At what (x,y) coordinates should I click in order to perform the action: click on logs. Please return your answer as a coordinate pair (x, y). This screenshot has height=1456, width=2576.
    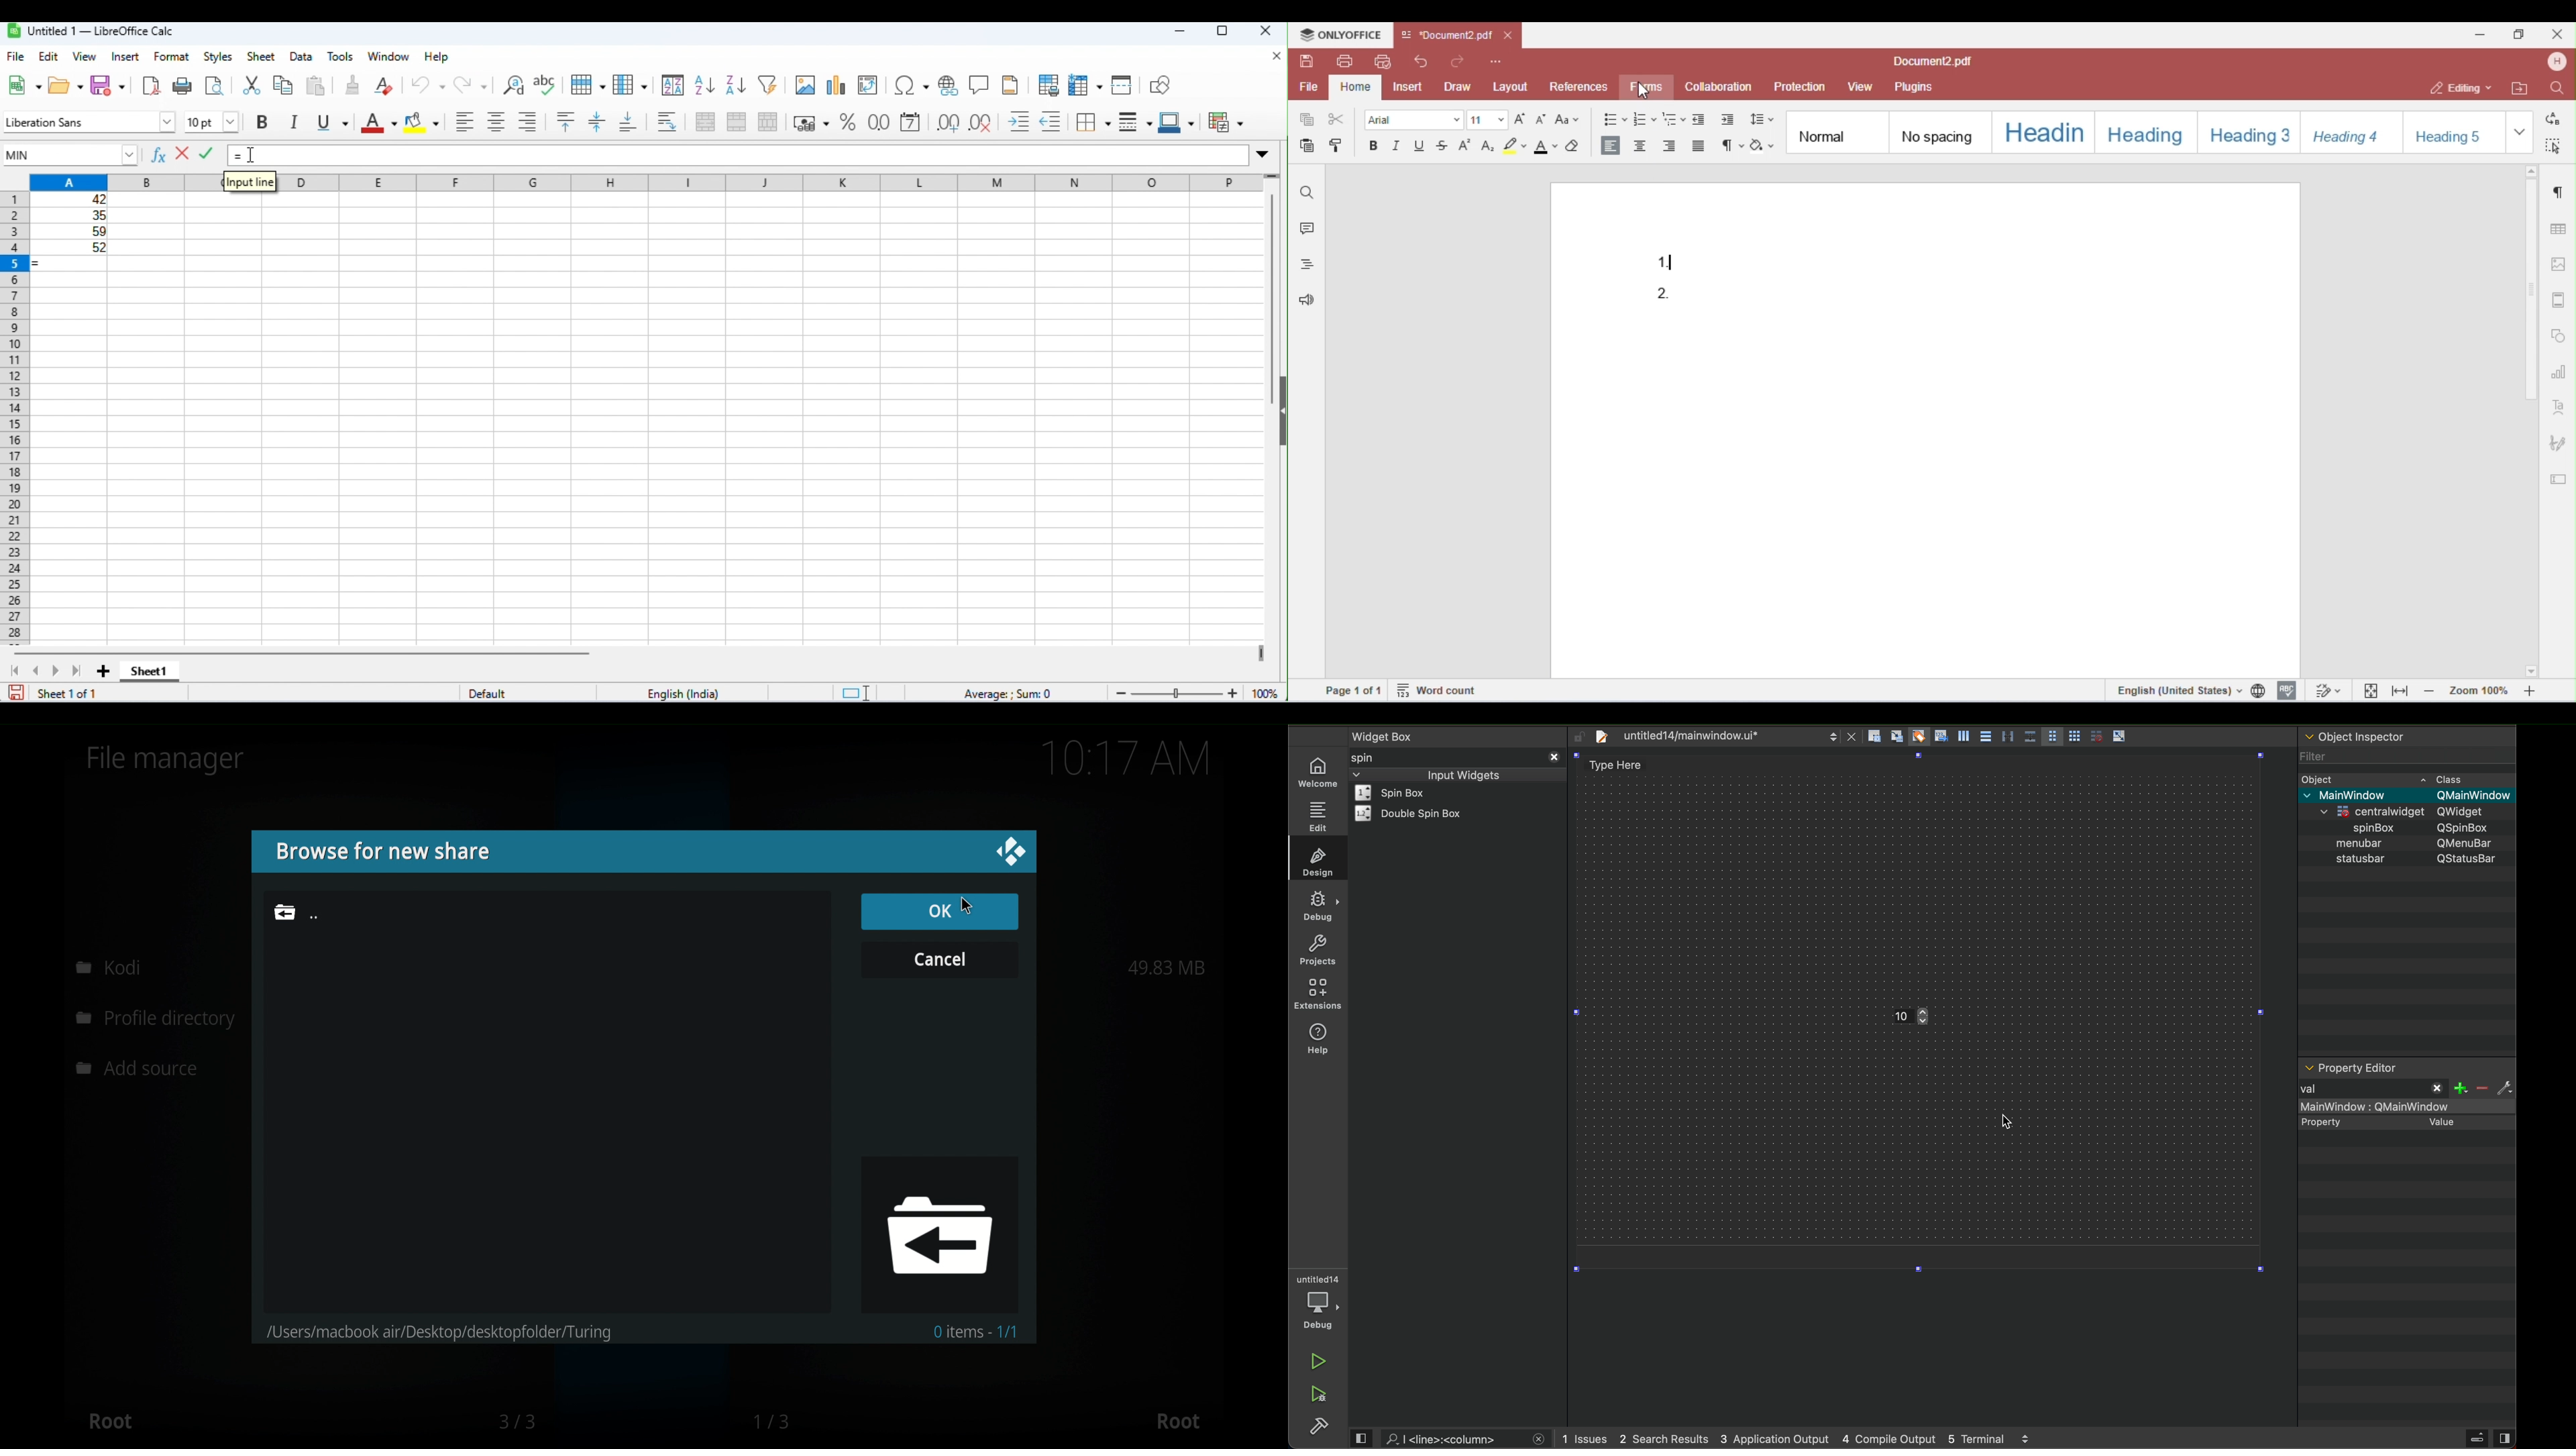
    Looking at the image, I should click on (1806, 1439).